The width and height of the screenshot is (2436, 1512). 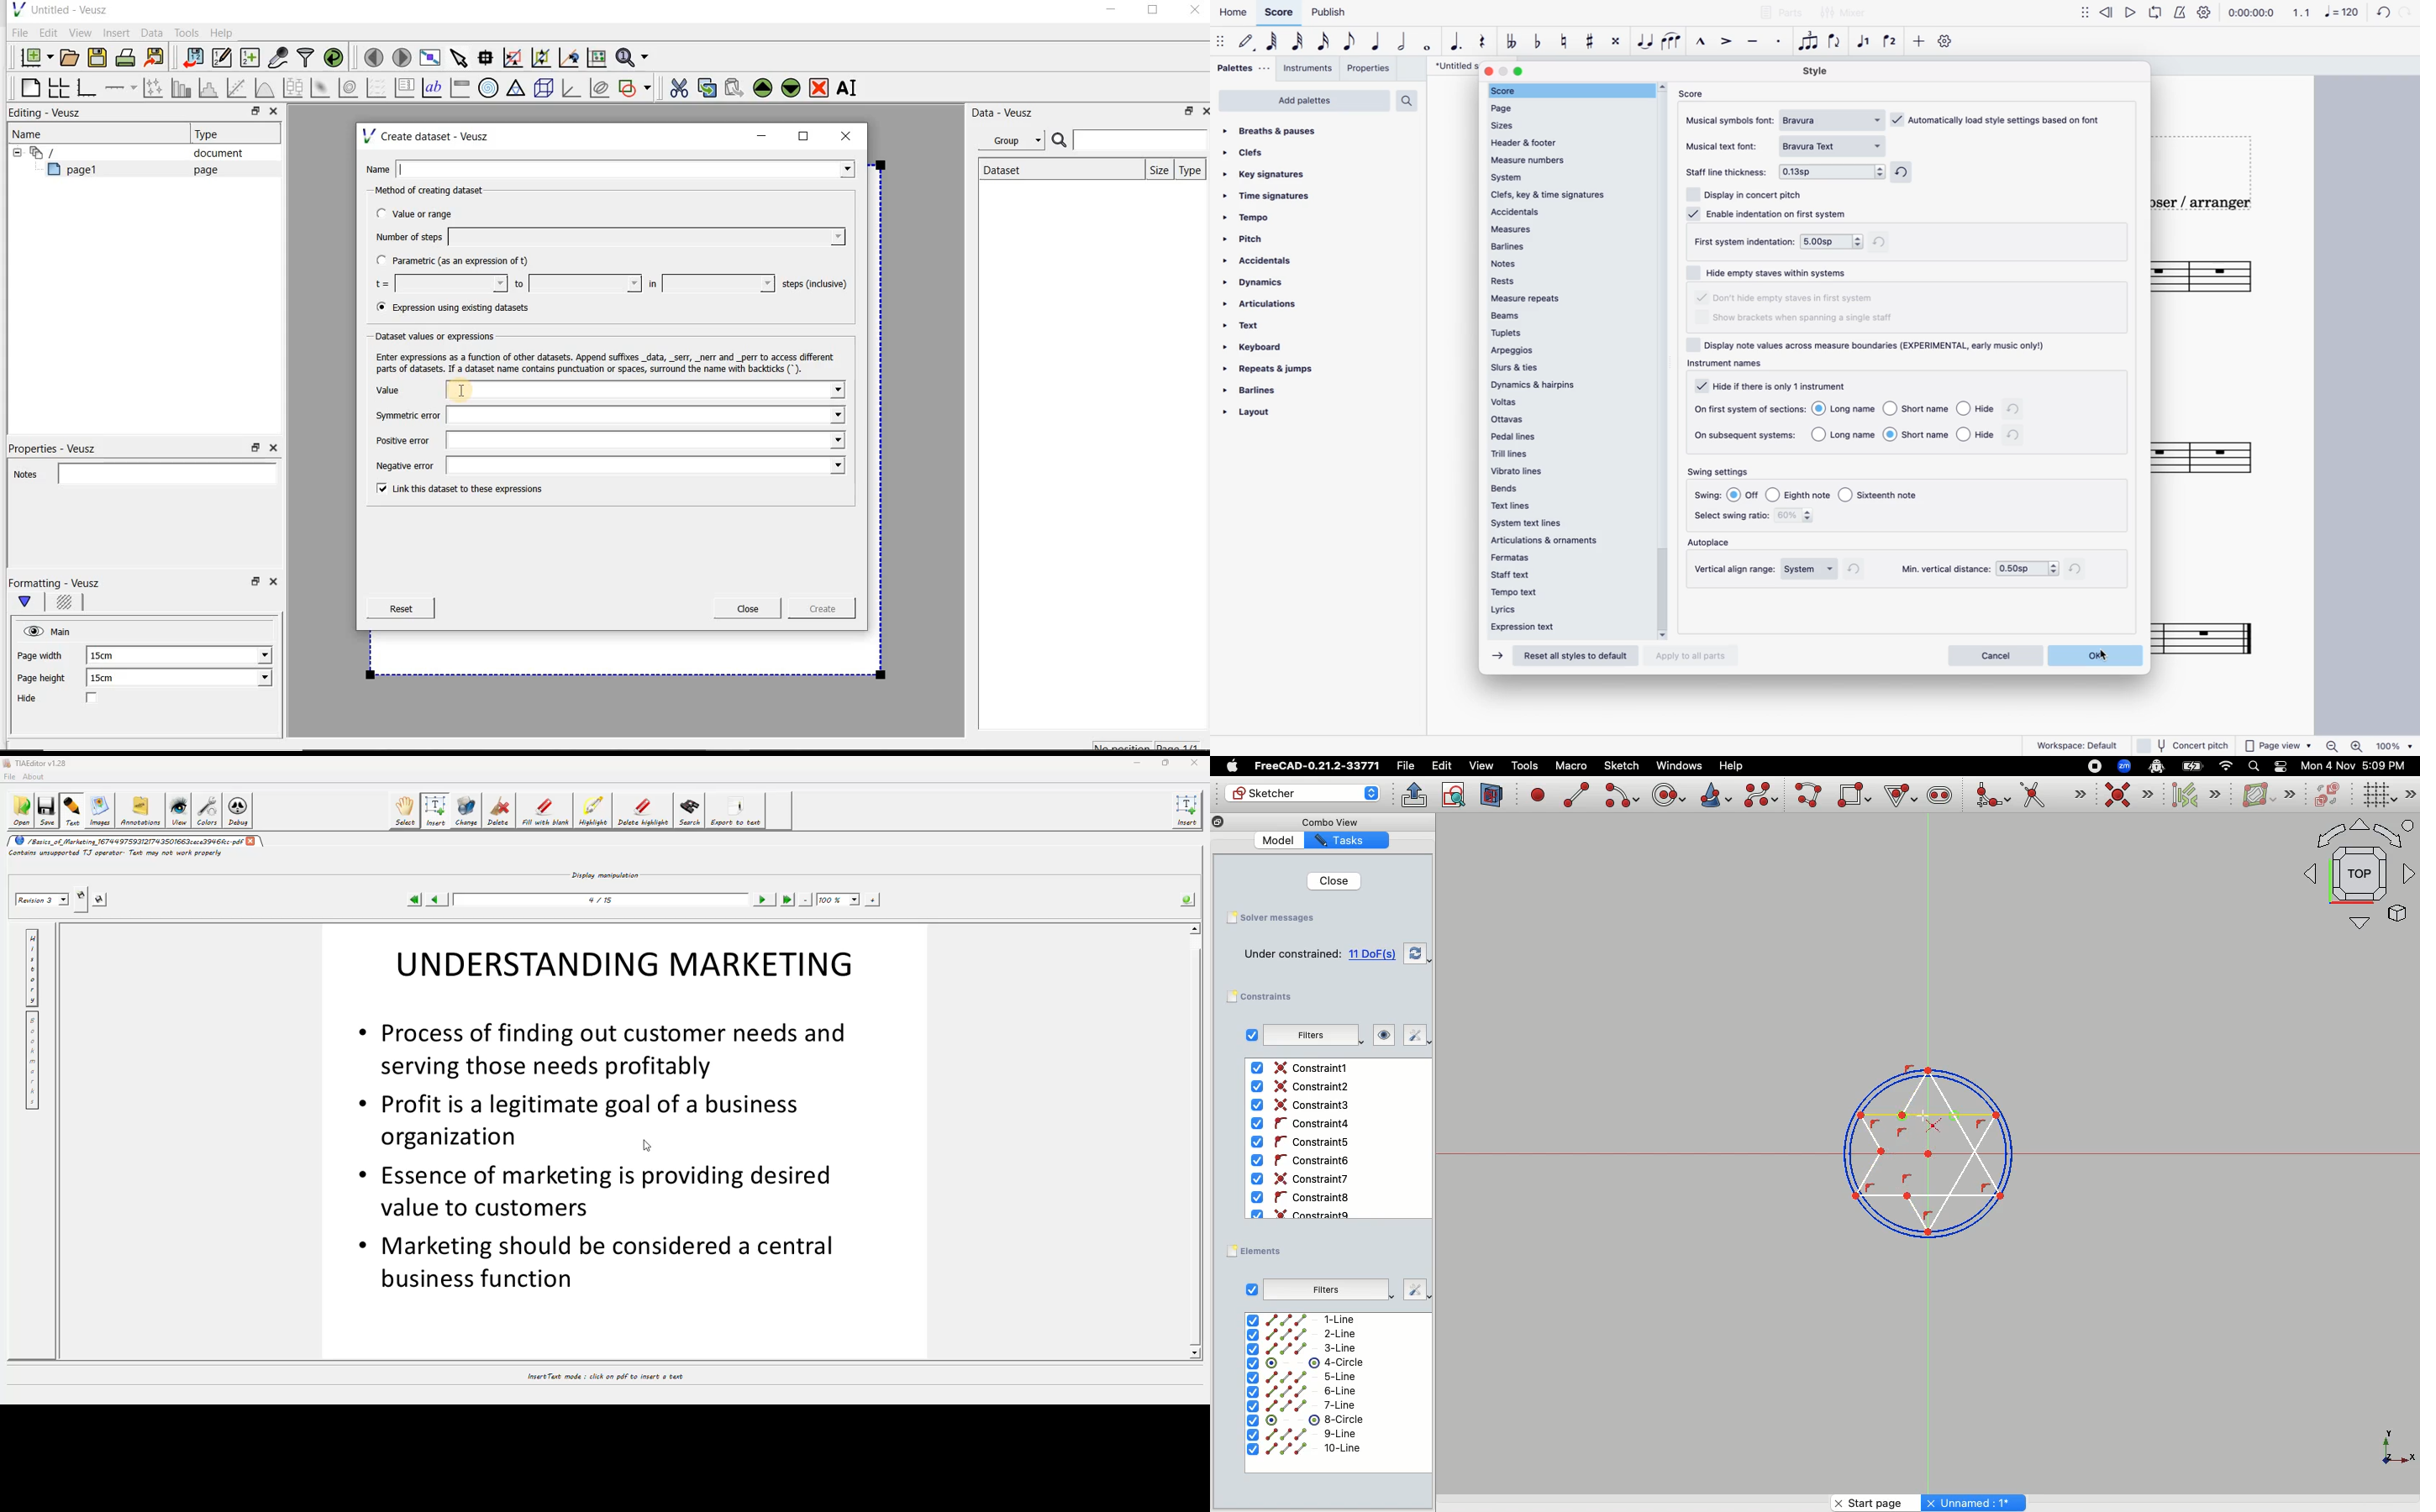 I want to click on next page, so click(x=764, y=900).